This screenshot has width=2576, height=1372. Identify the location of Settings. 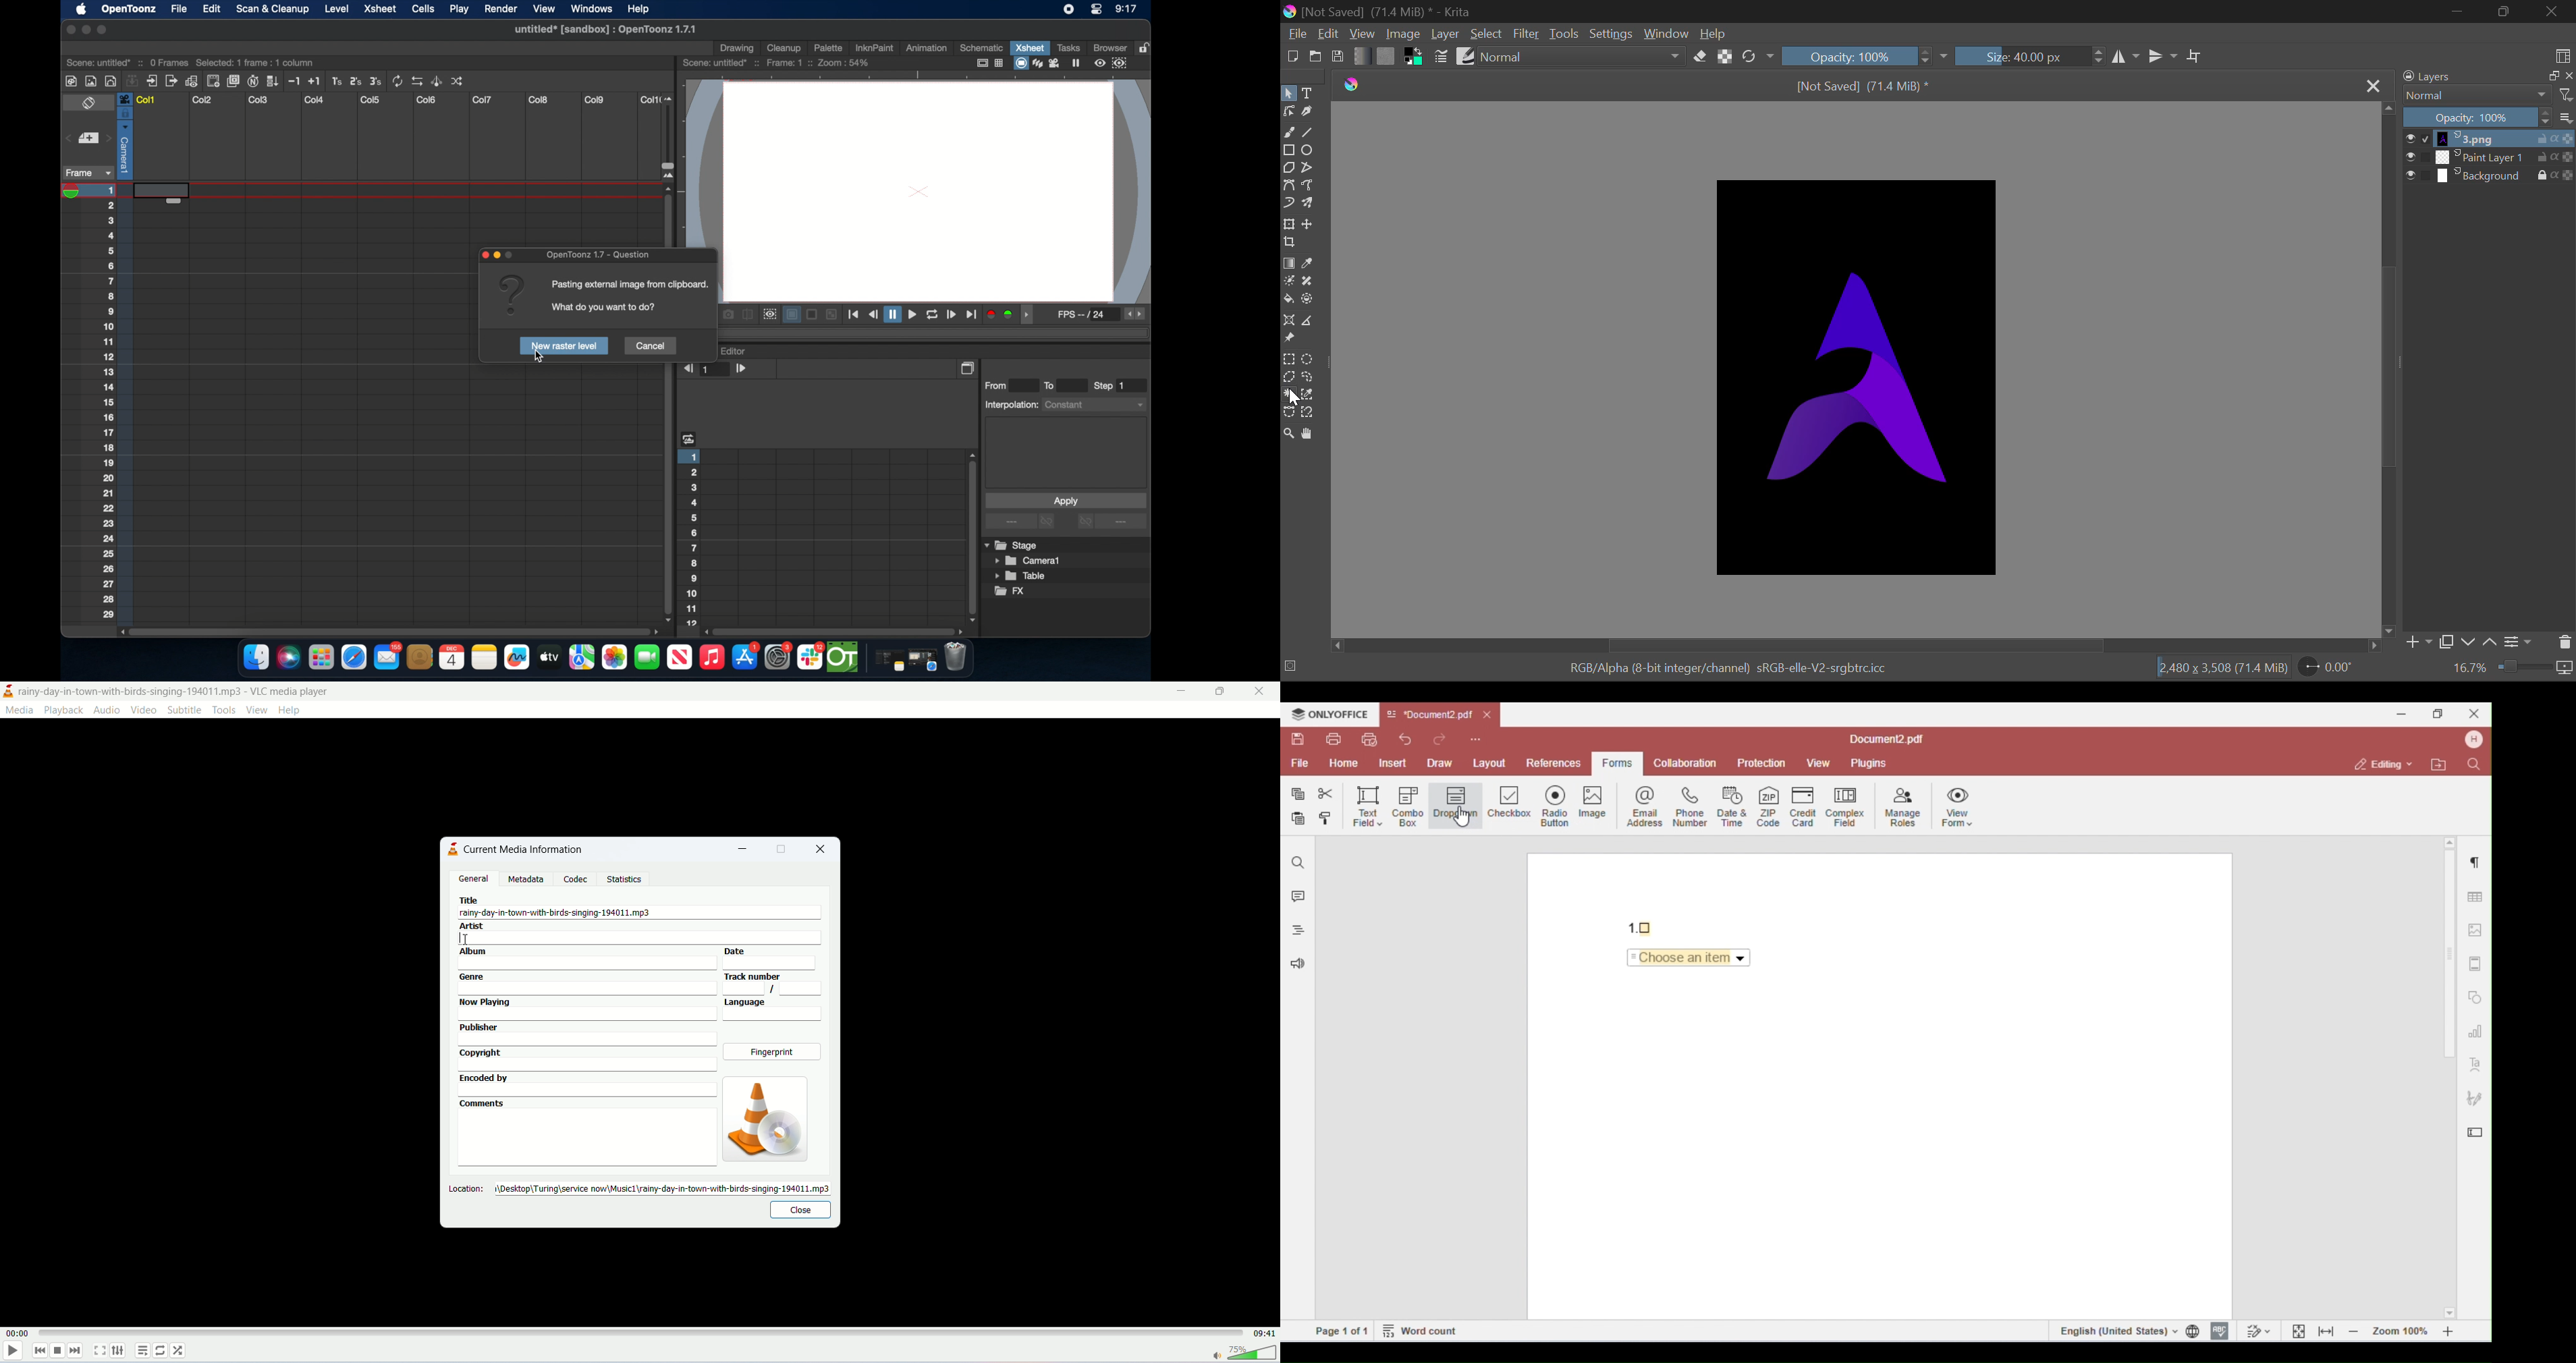
(2519, 642).